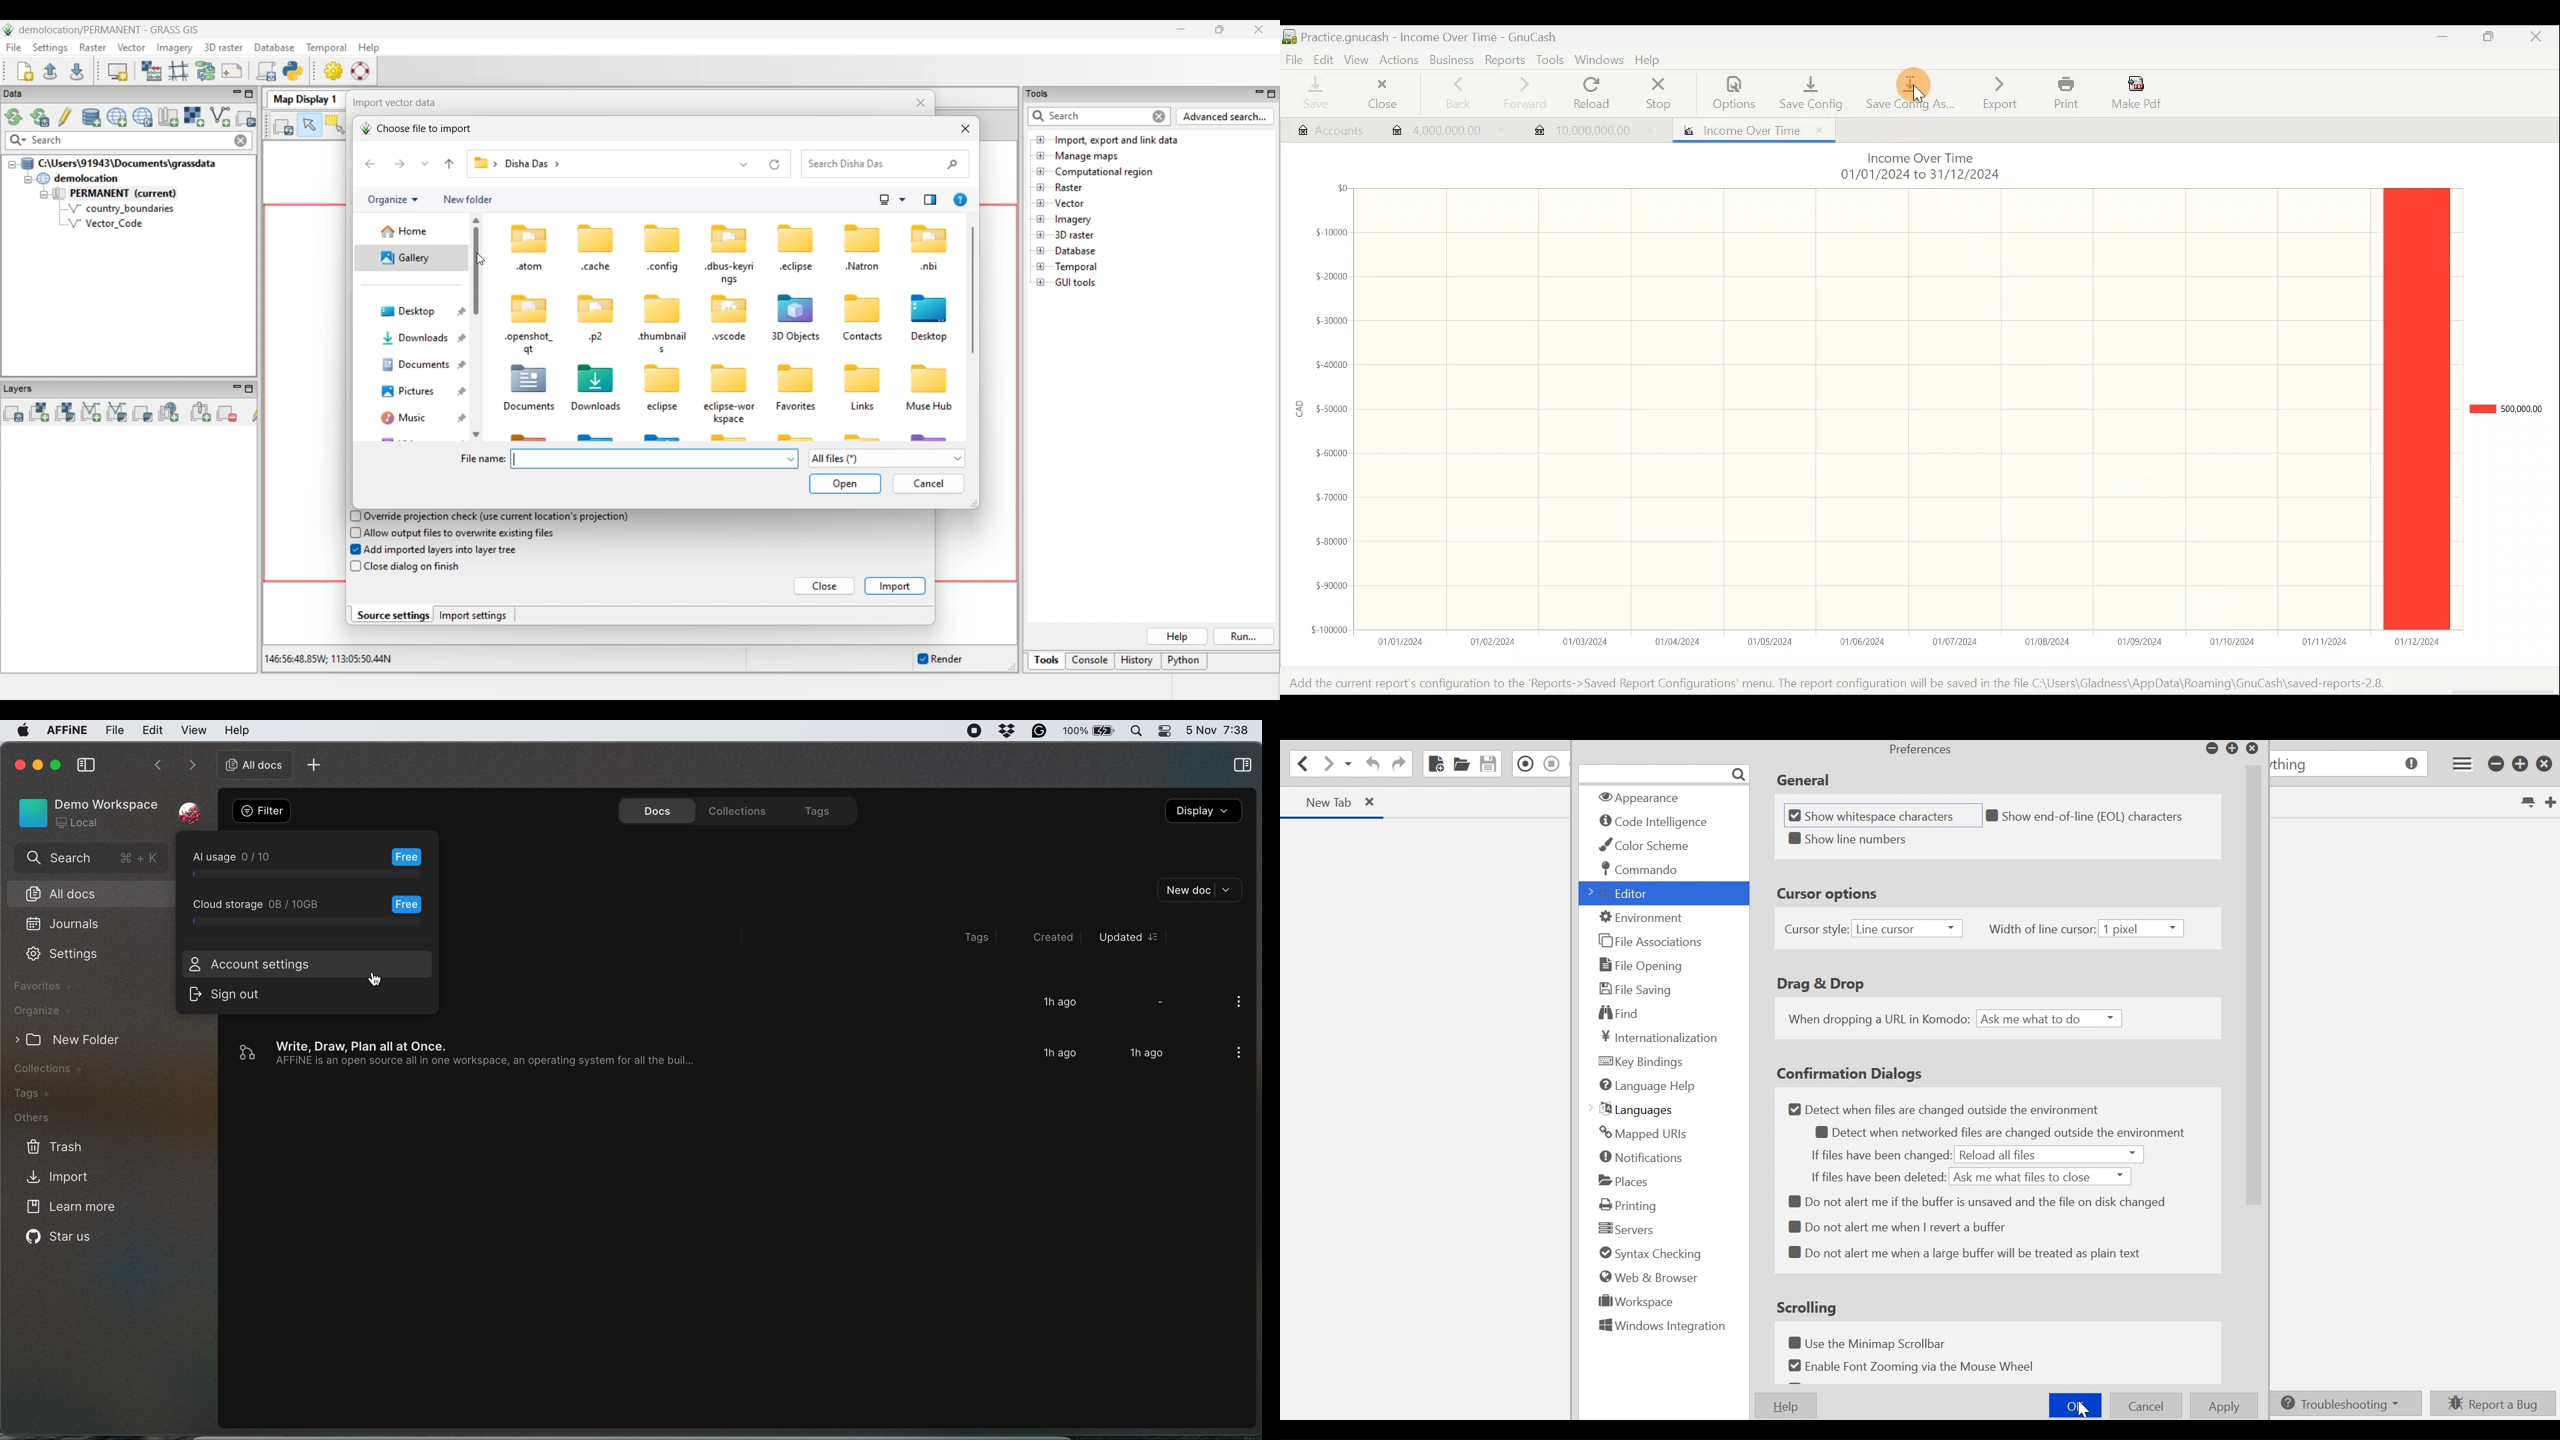 This screenshot has height=1456, width=2576. What do you see at coordinates (1735, 93) in the screenshot?
I see `Options` at bounding box center [1735, 93].